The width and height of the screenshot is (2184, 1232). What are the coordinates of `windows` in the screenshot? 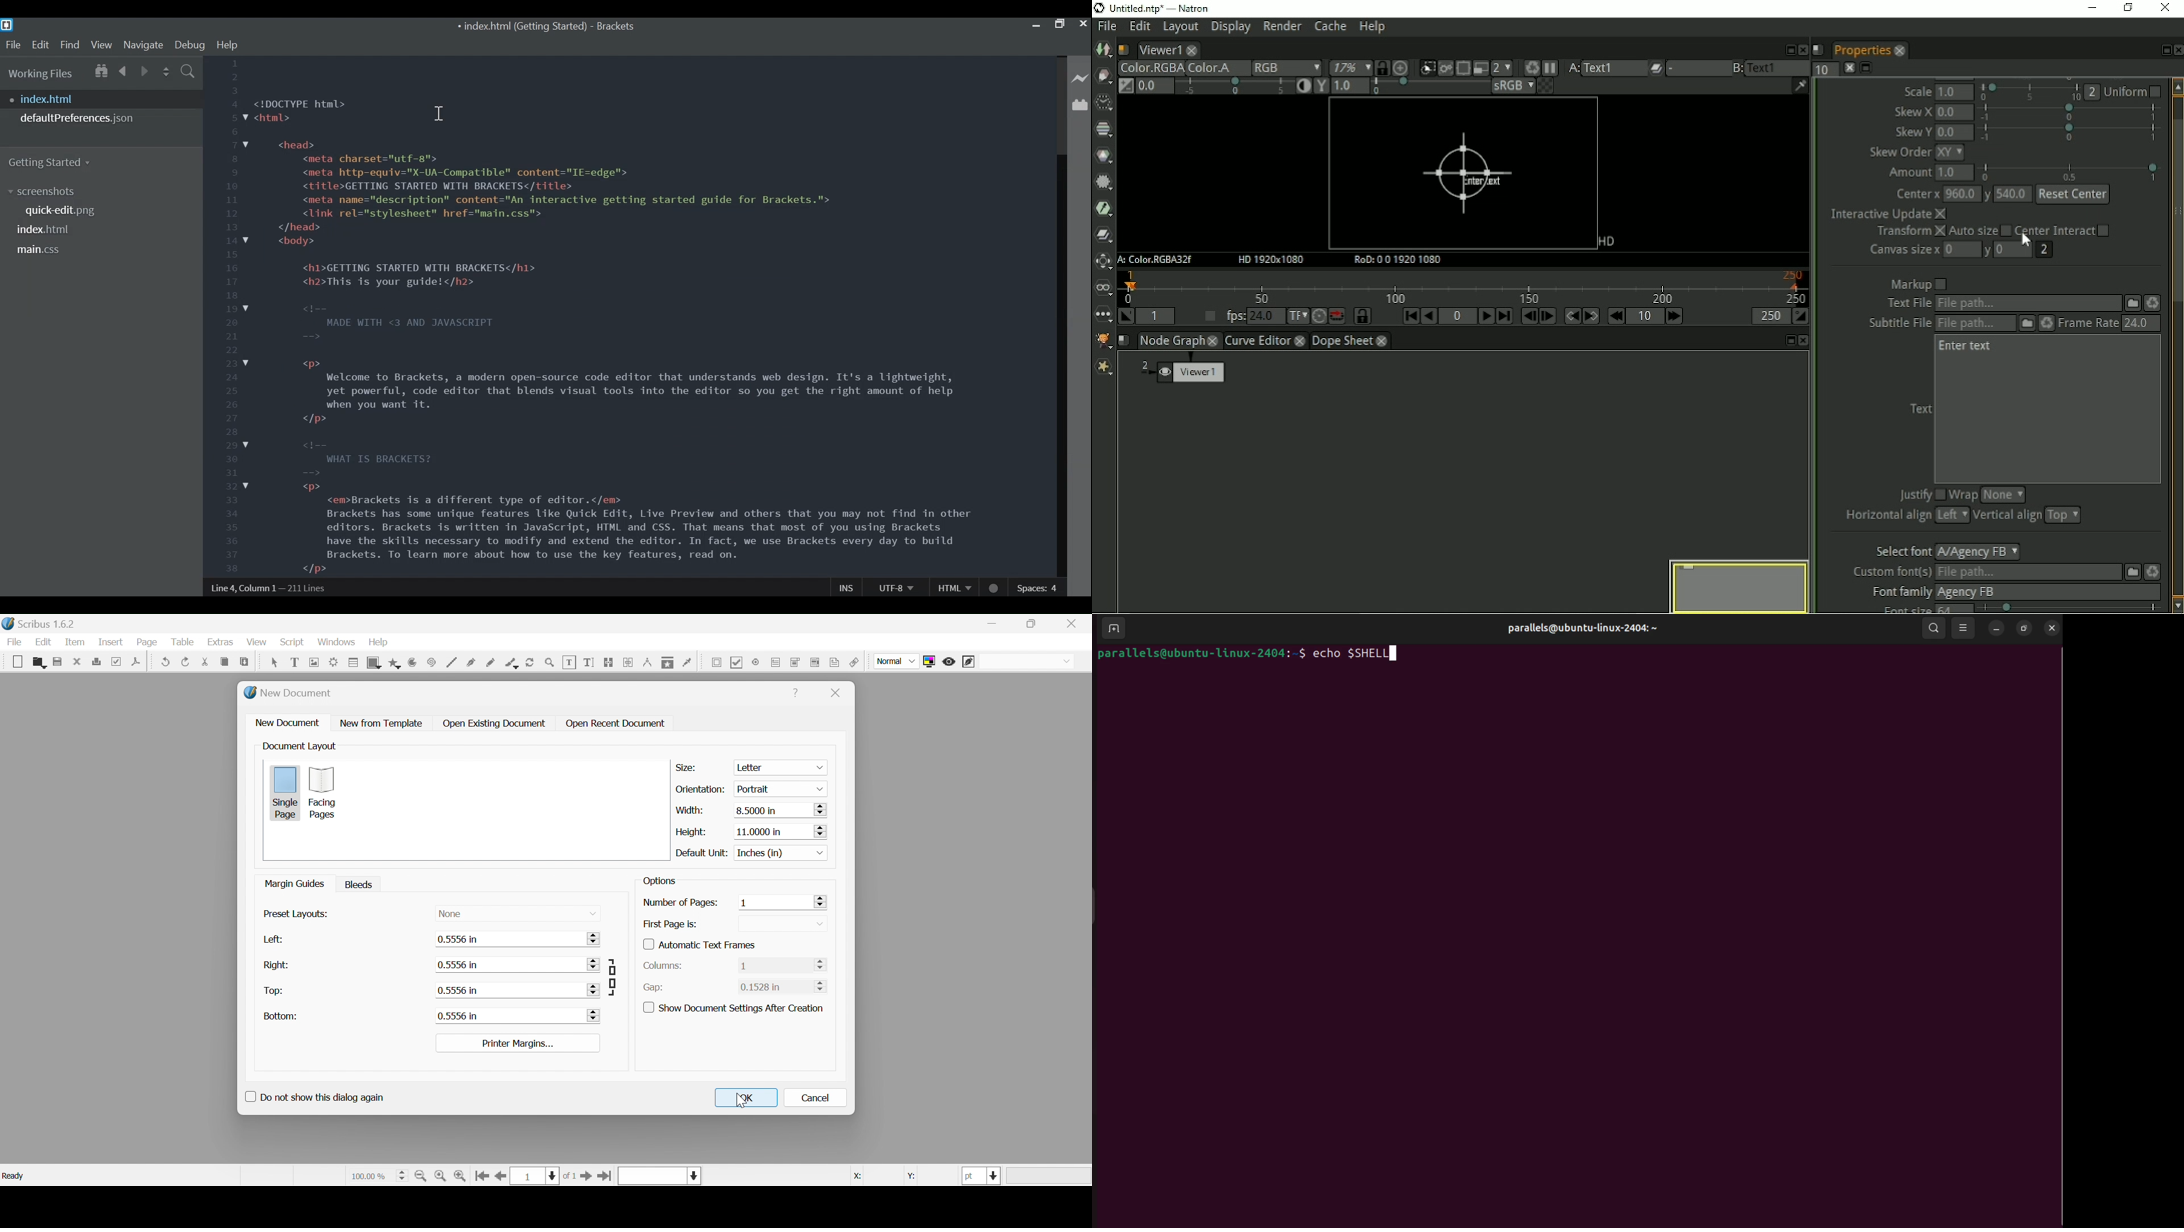 It's located at (337, 642).